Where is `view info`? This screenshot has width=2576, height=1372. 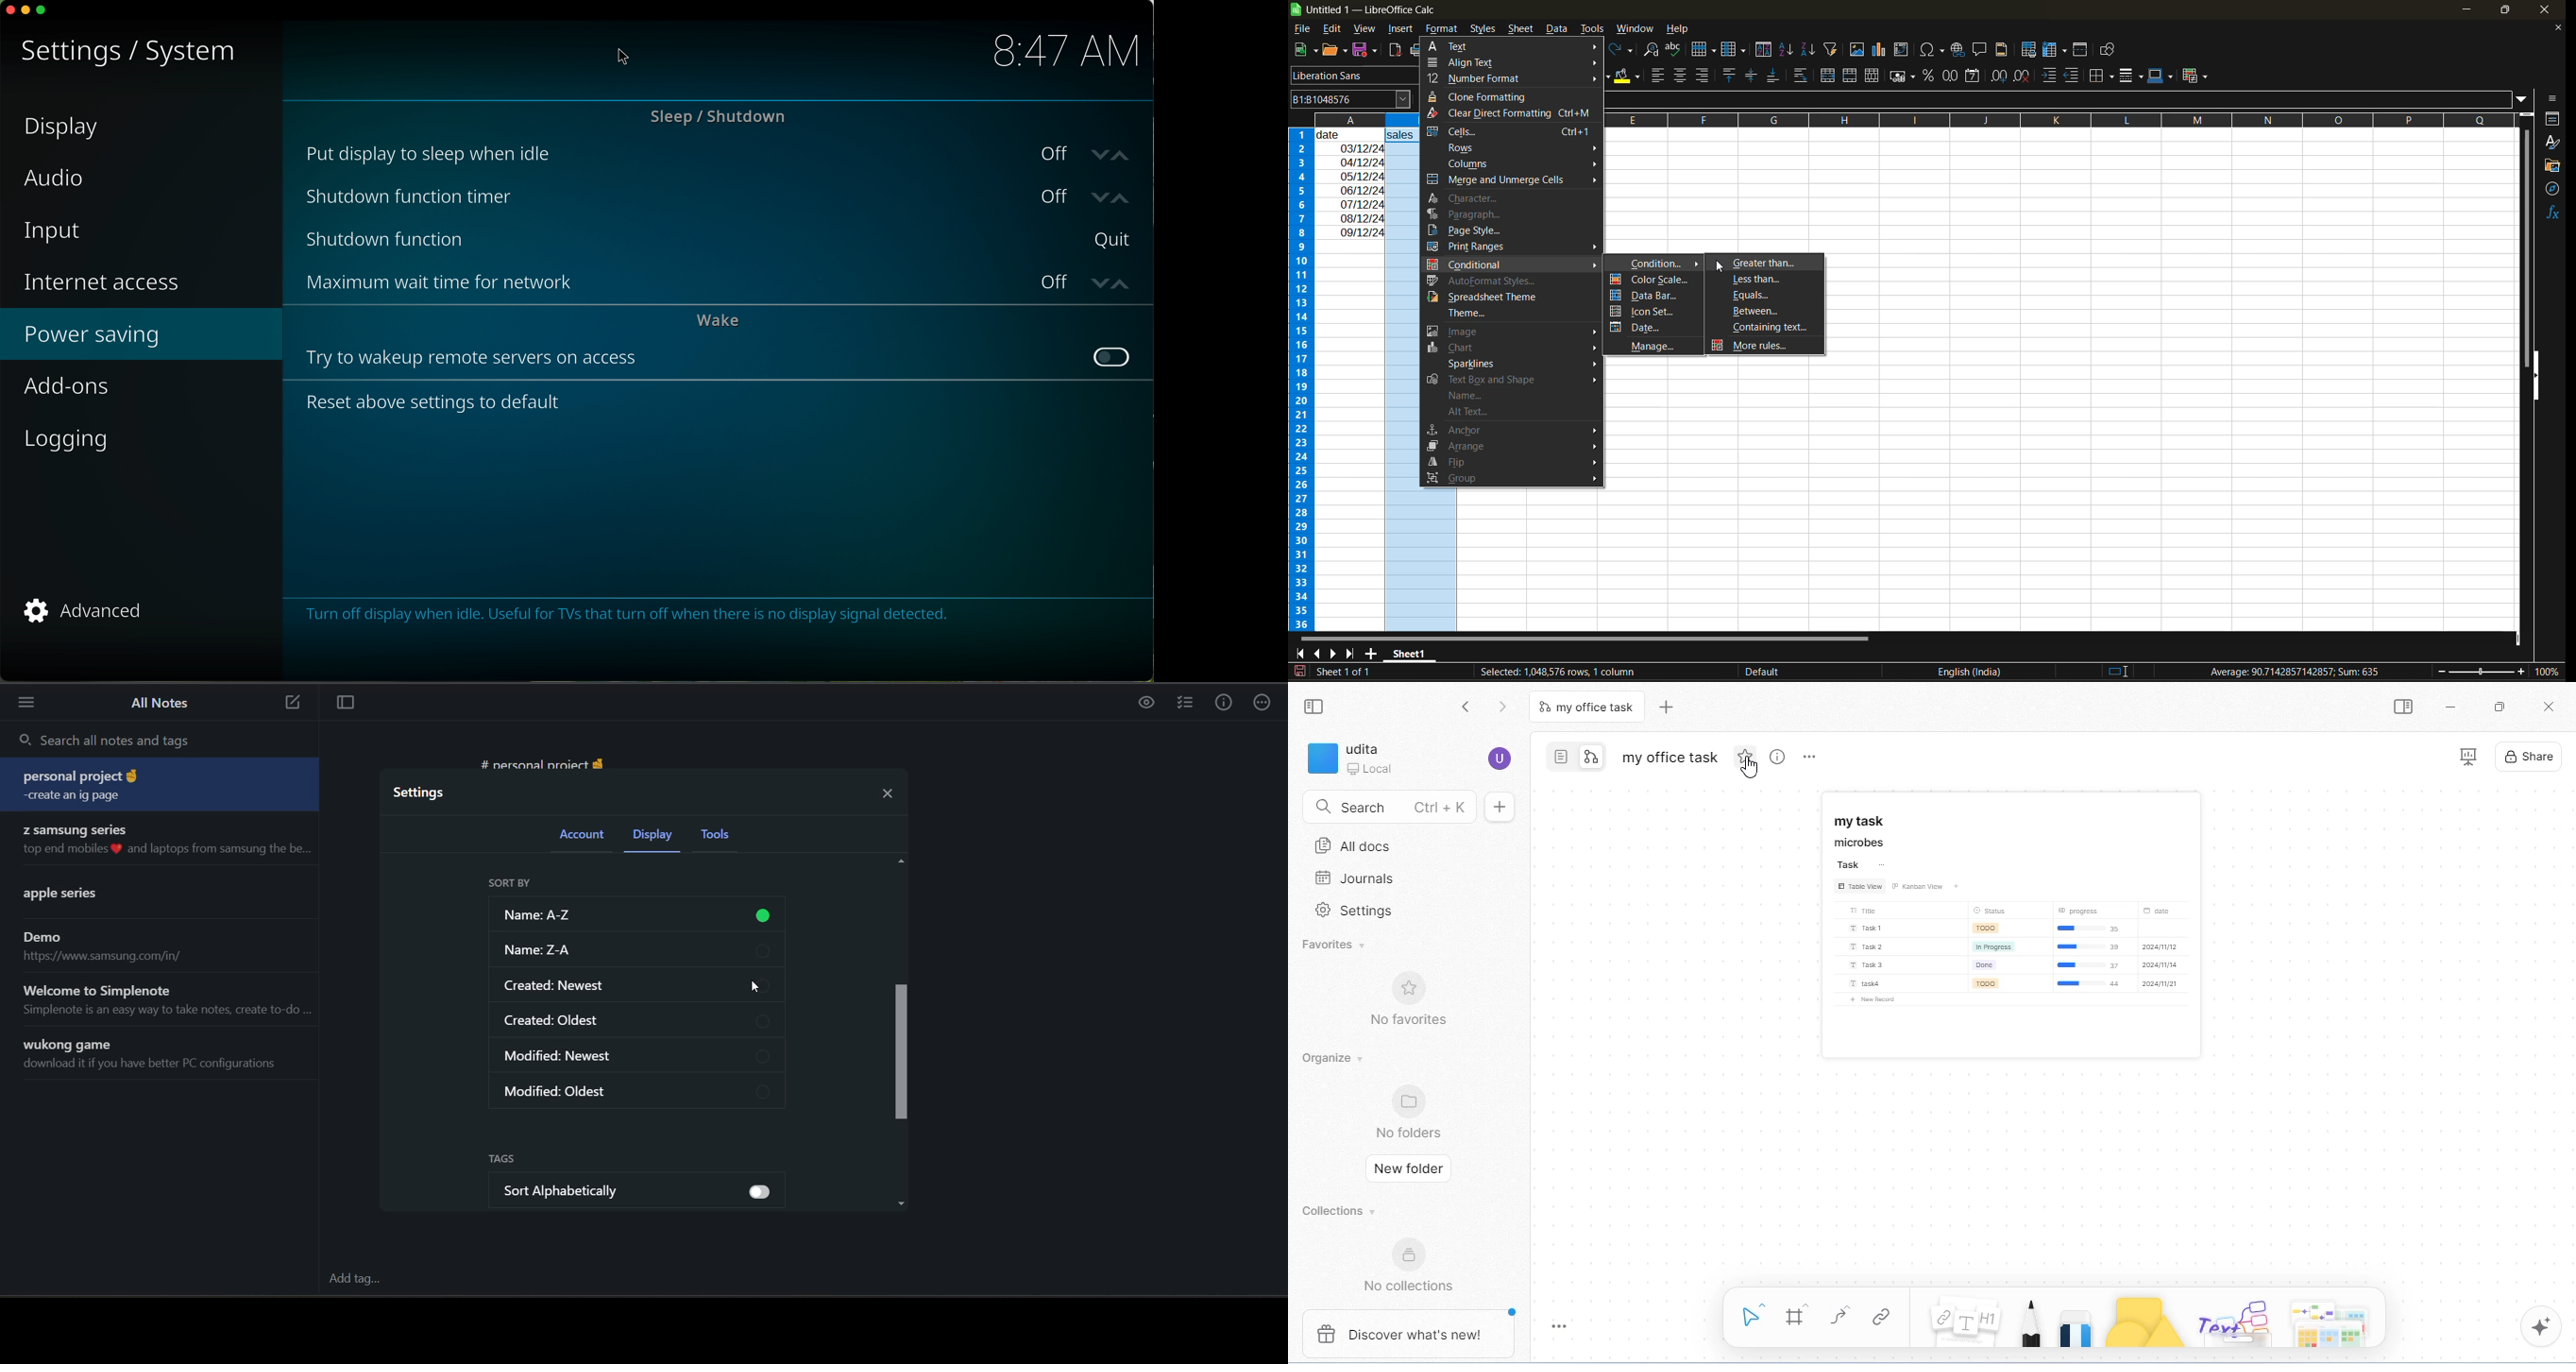
view info is located at coordinates (1780, 757).